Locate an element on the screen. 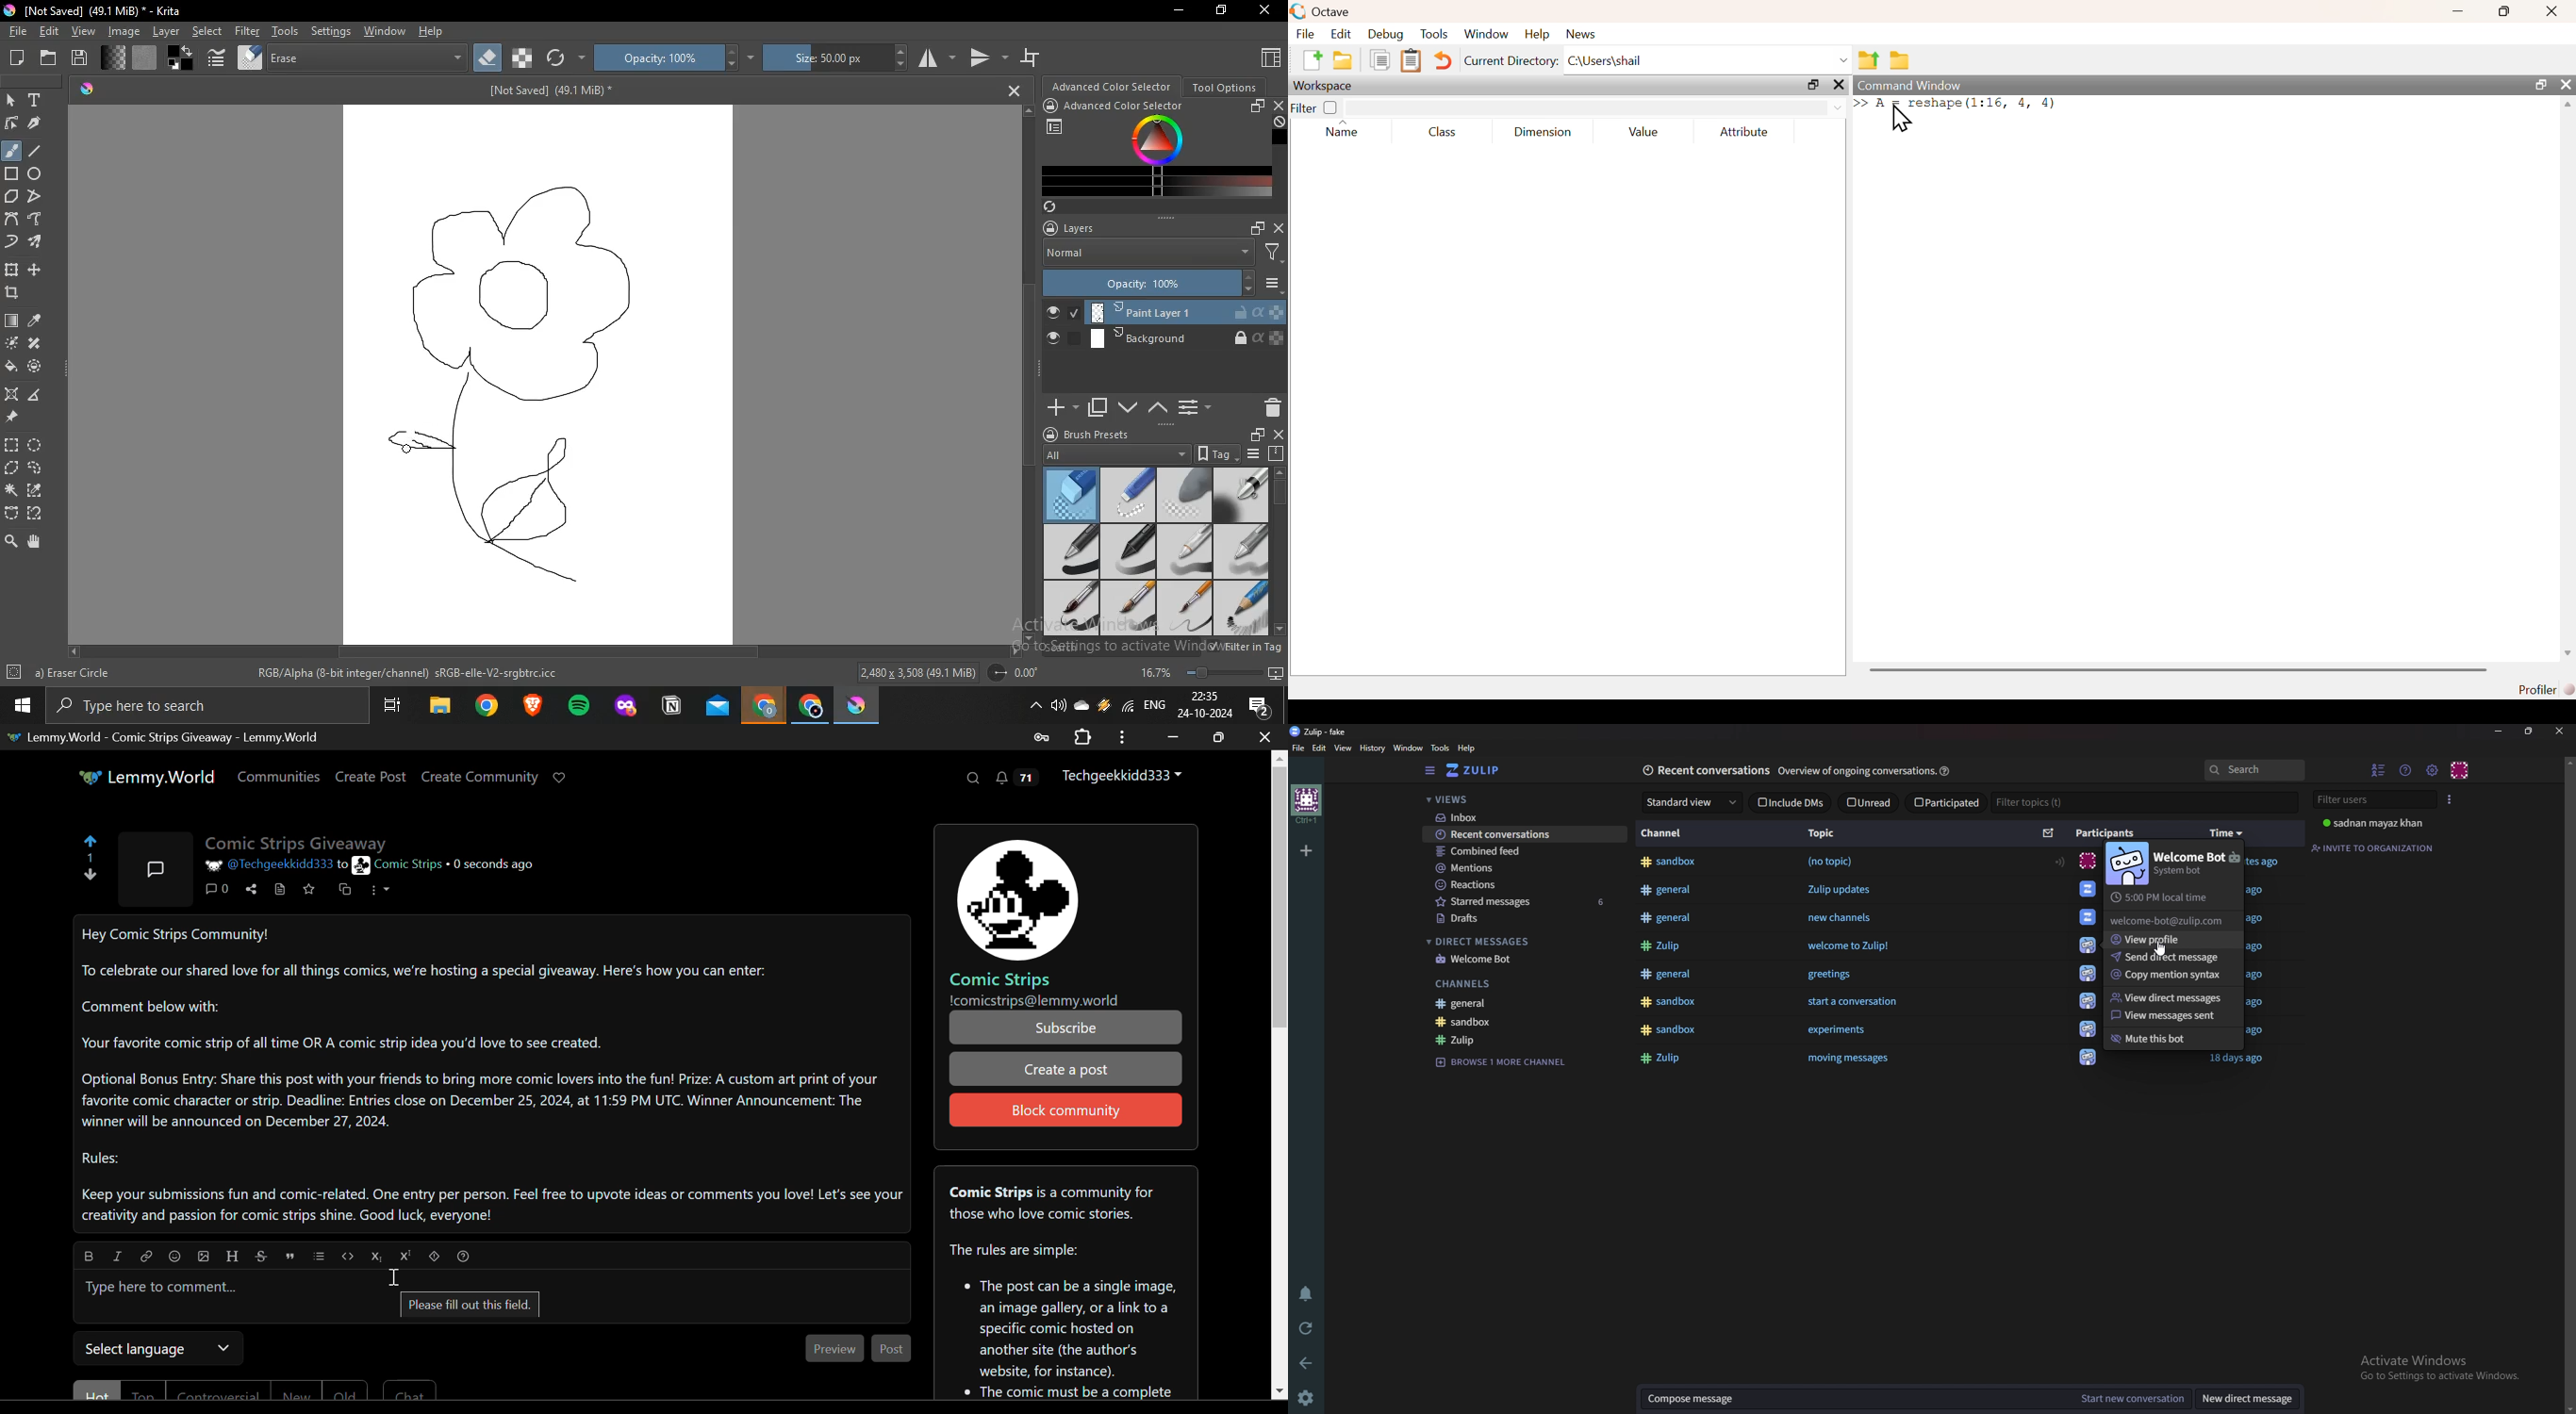 The height and width of the screenshot is (1428, 2576). Invite to organization is located at coordinates (2374, 847).